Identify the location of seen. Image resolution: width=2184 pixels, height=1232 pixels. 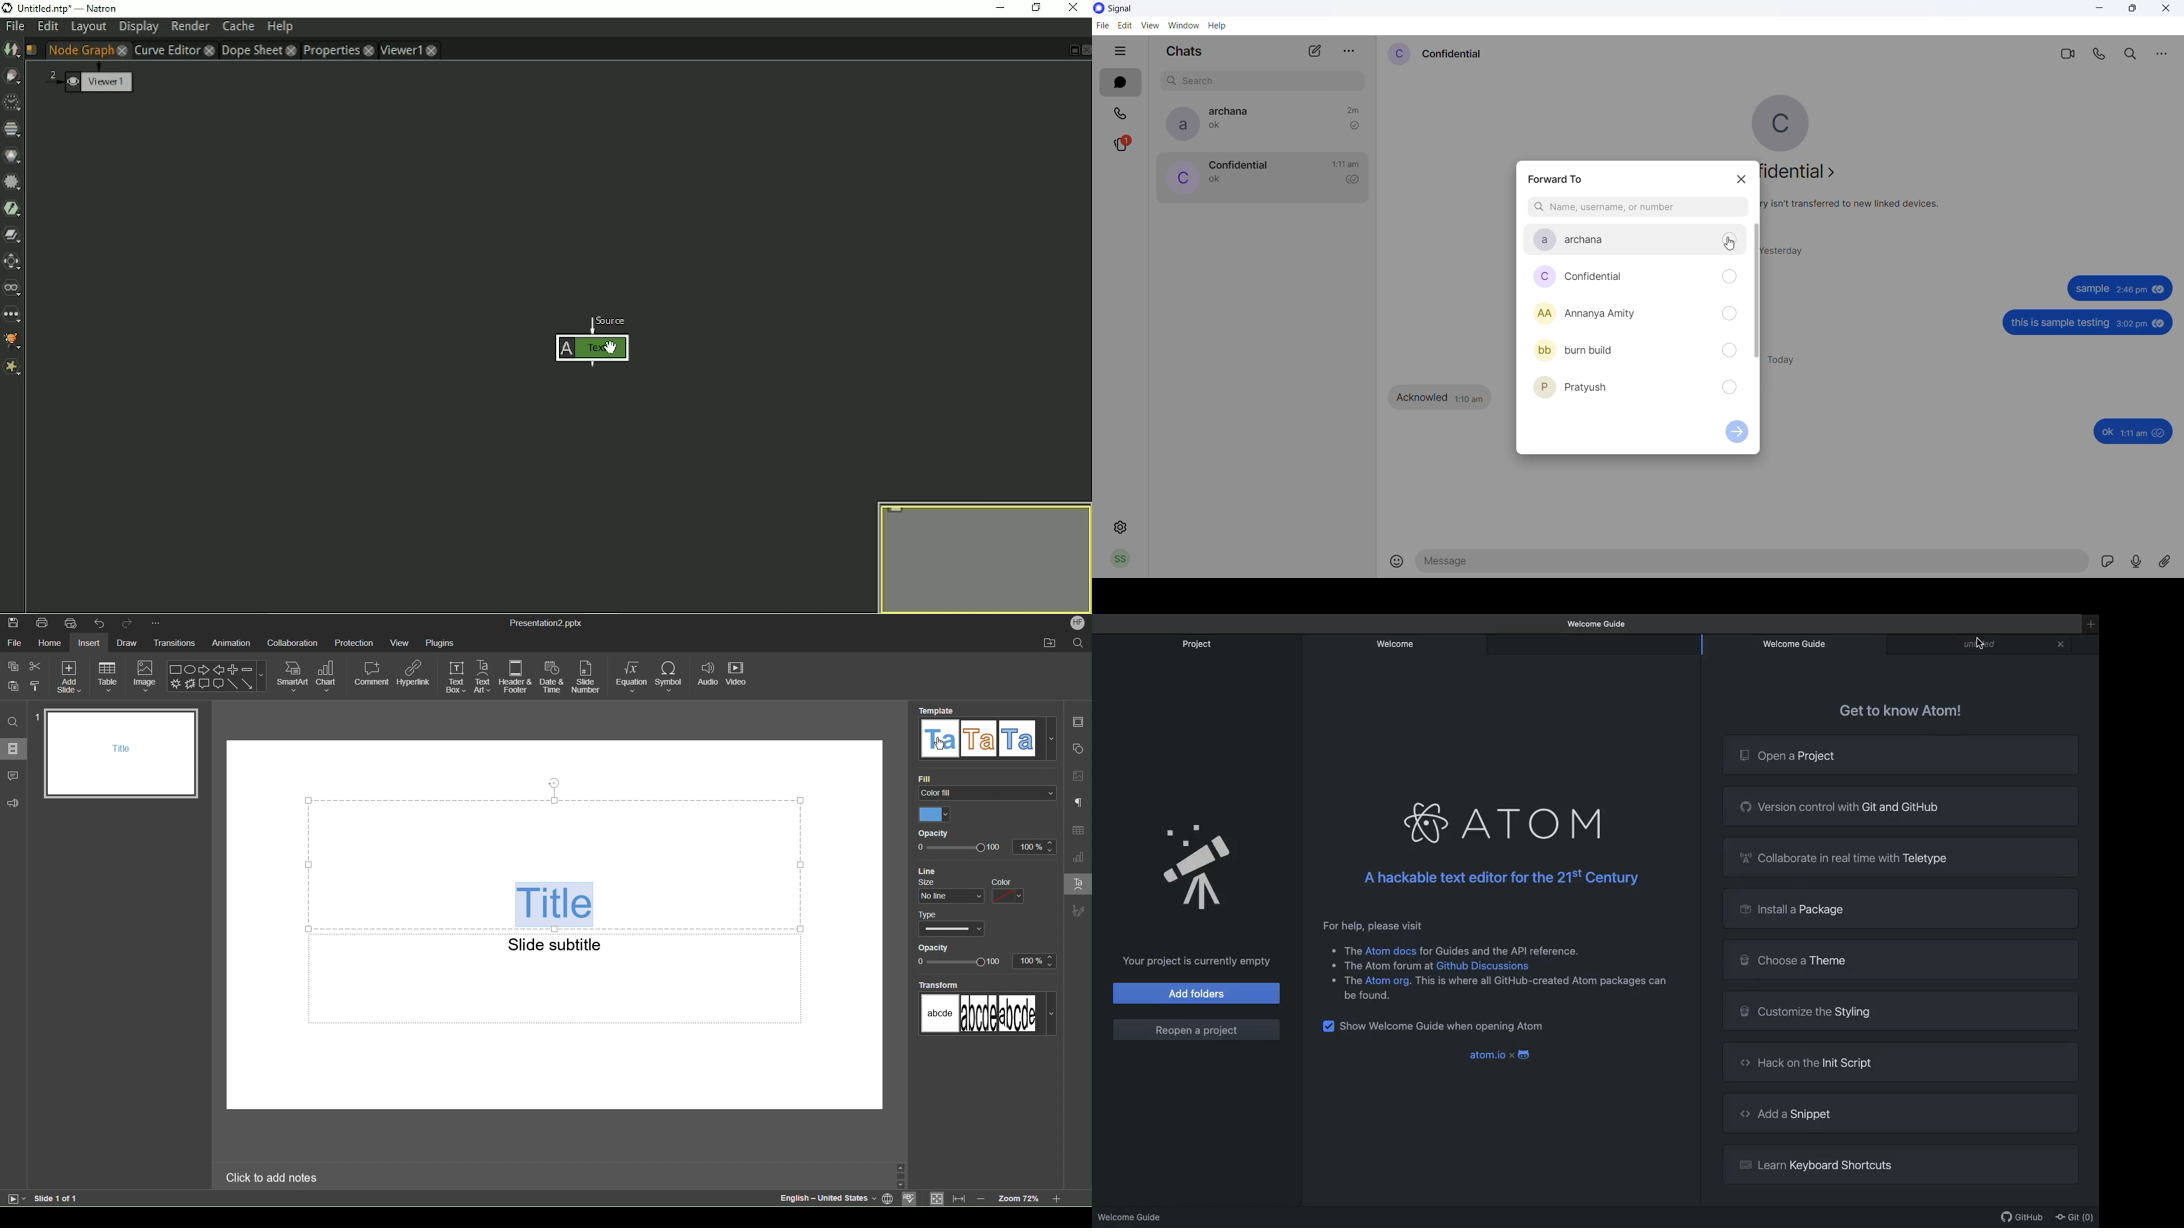
(2161, 434).